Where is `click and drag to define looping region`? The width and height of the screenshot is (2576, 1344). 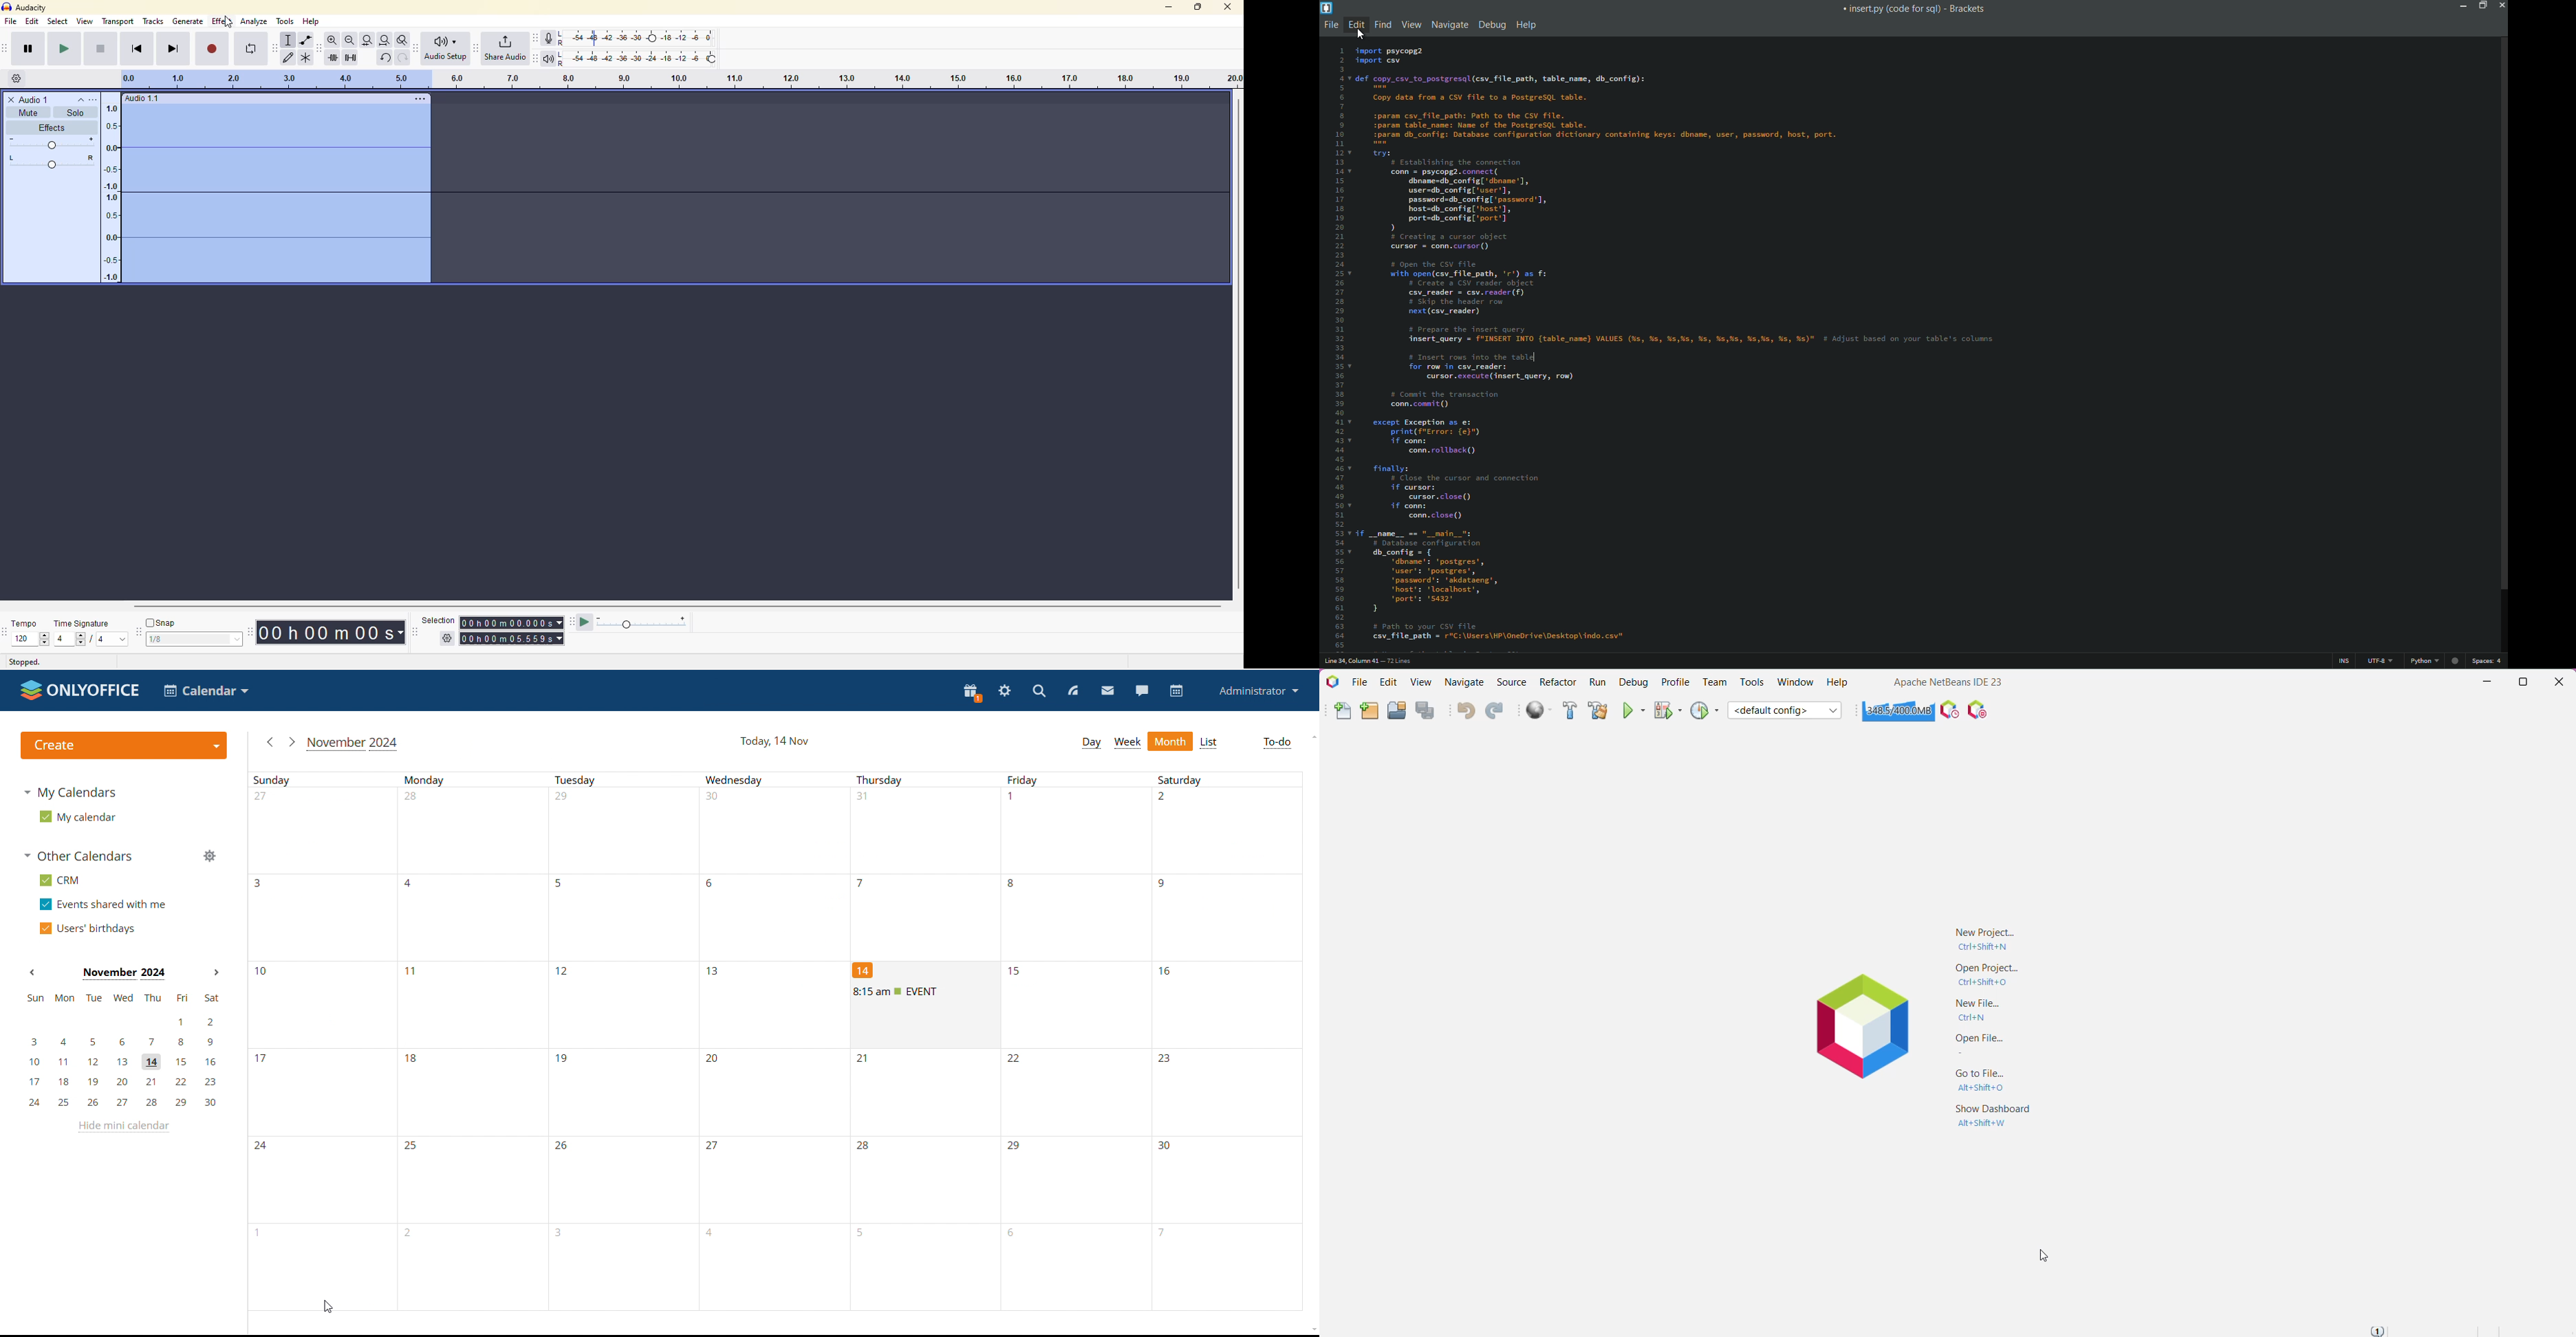
click and drag to define looping region is located at coordinates (675, 79).